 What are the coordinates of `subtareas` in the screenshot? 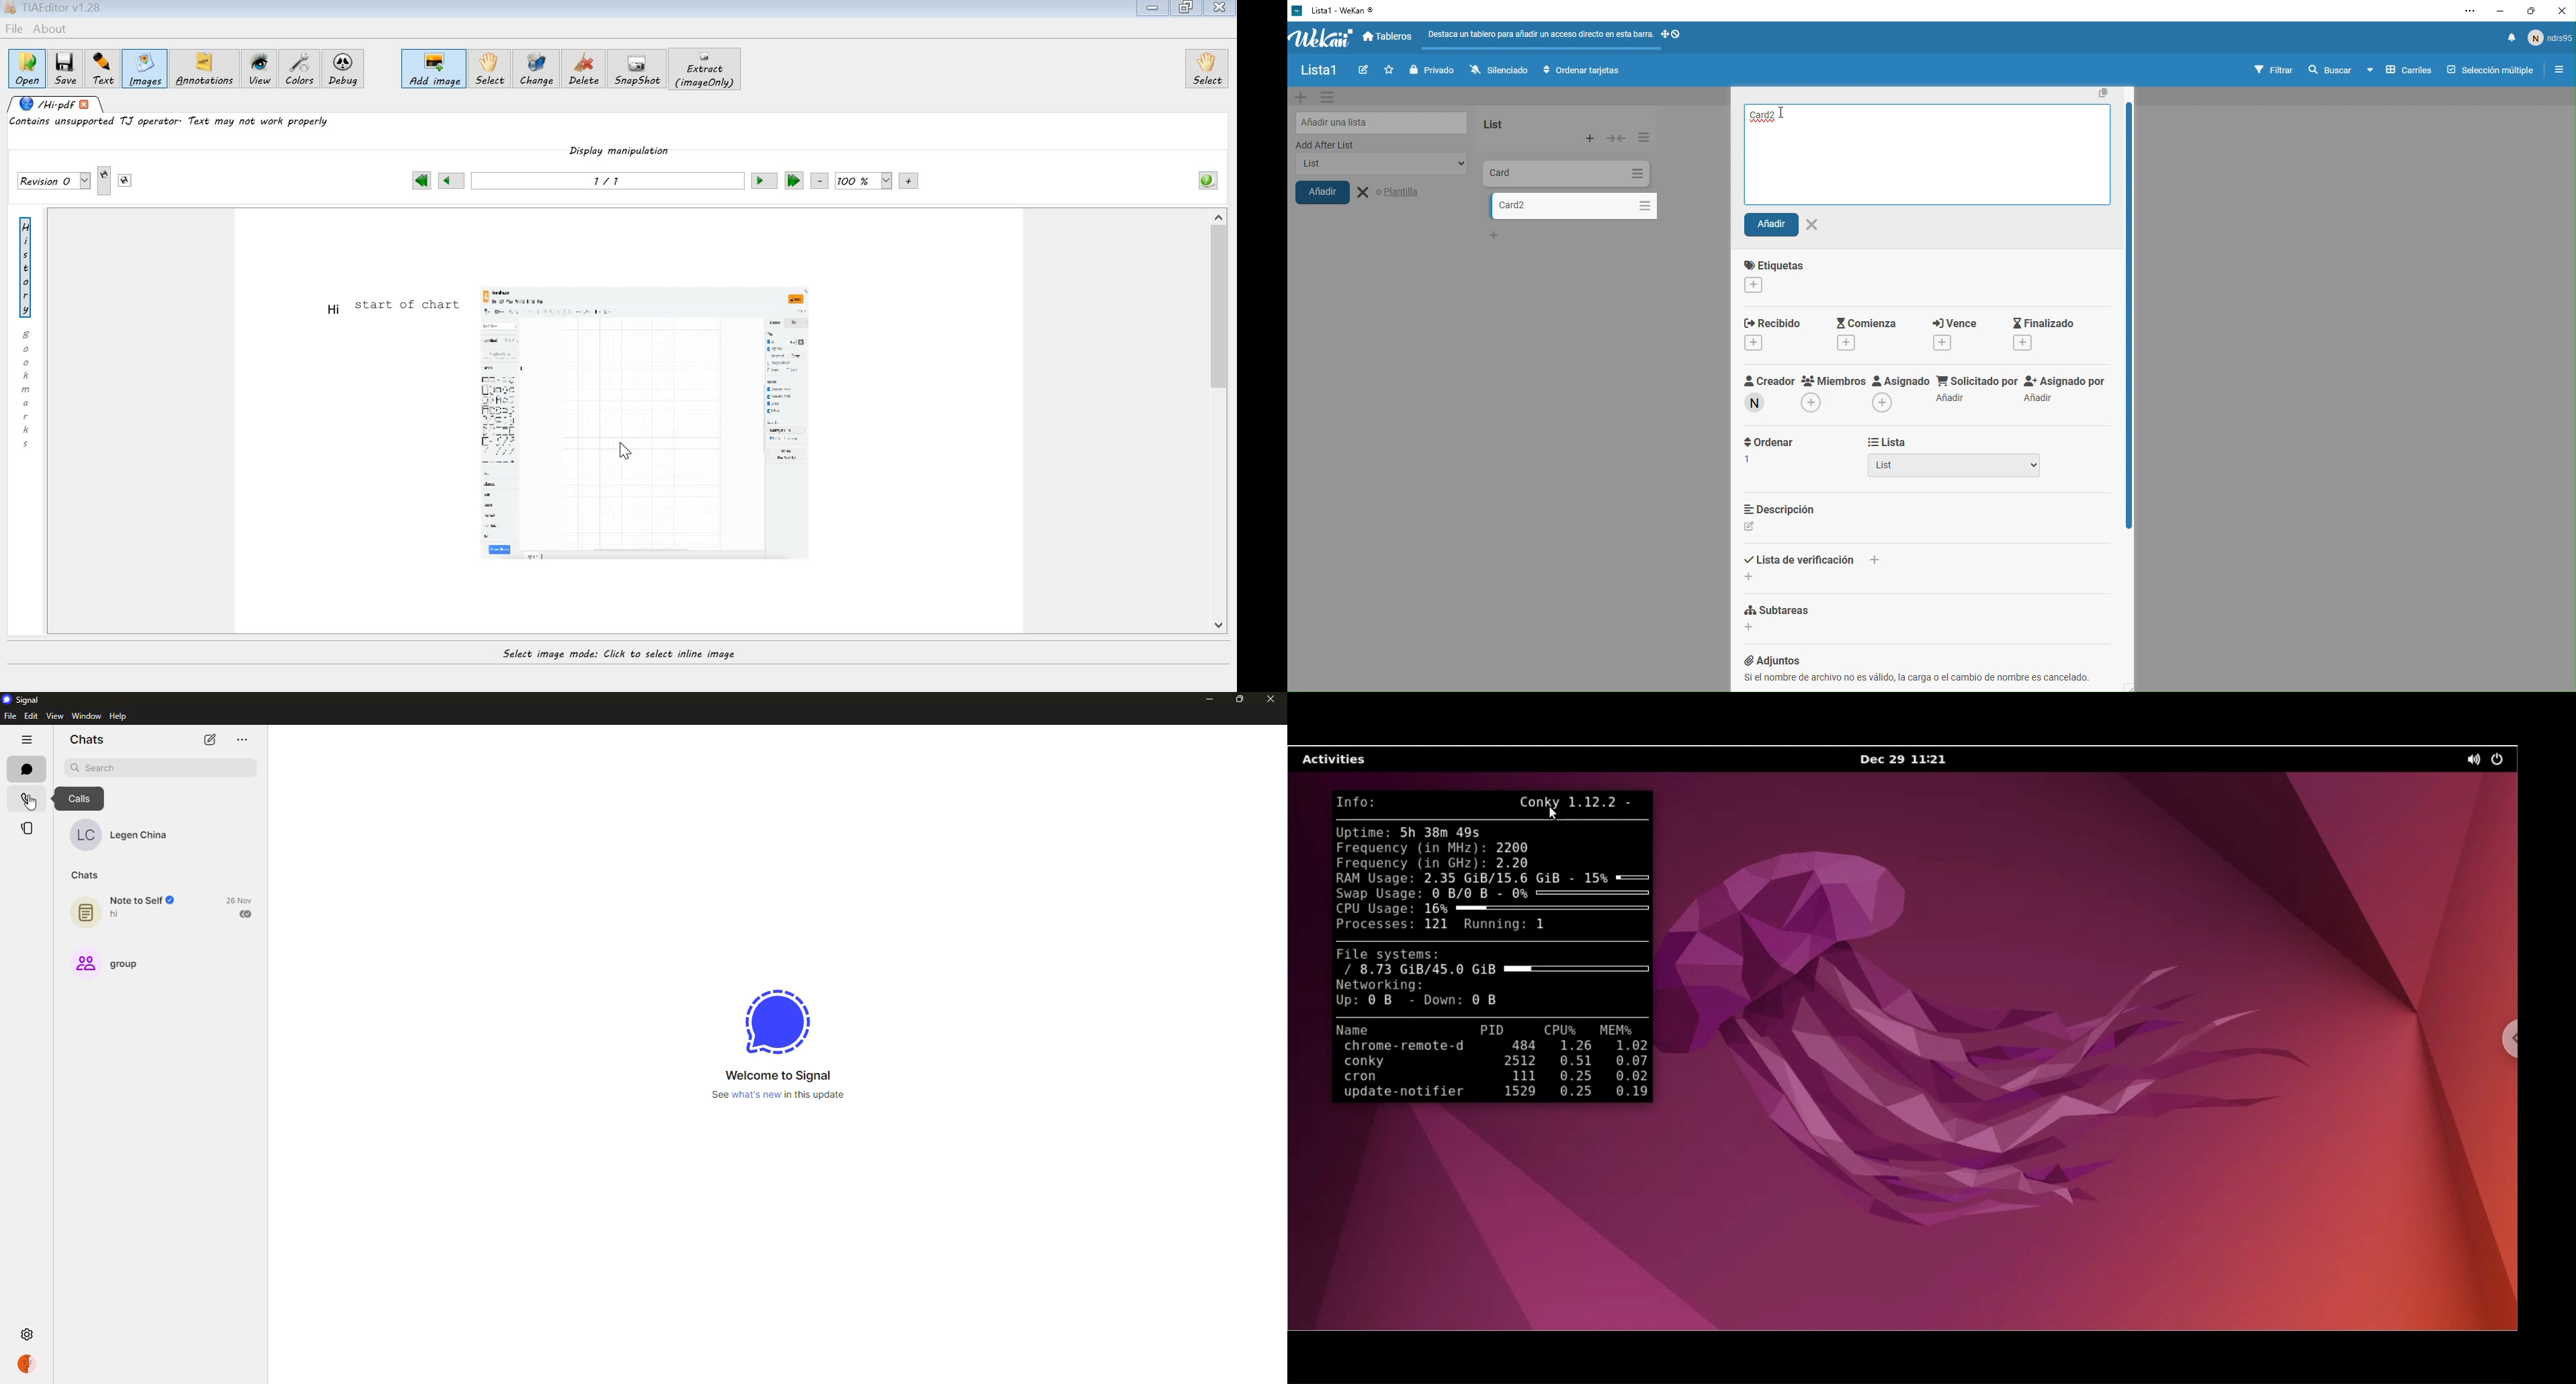 It's located at (1834, 611).